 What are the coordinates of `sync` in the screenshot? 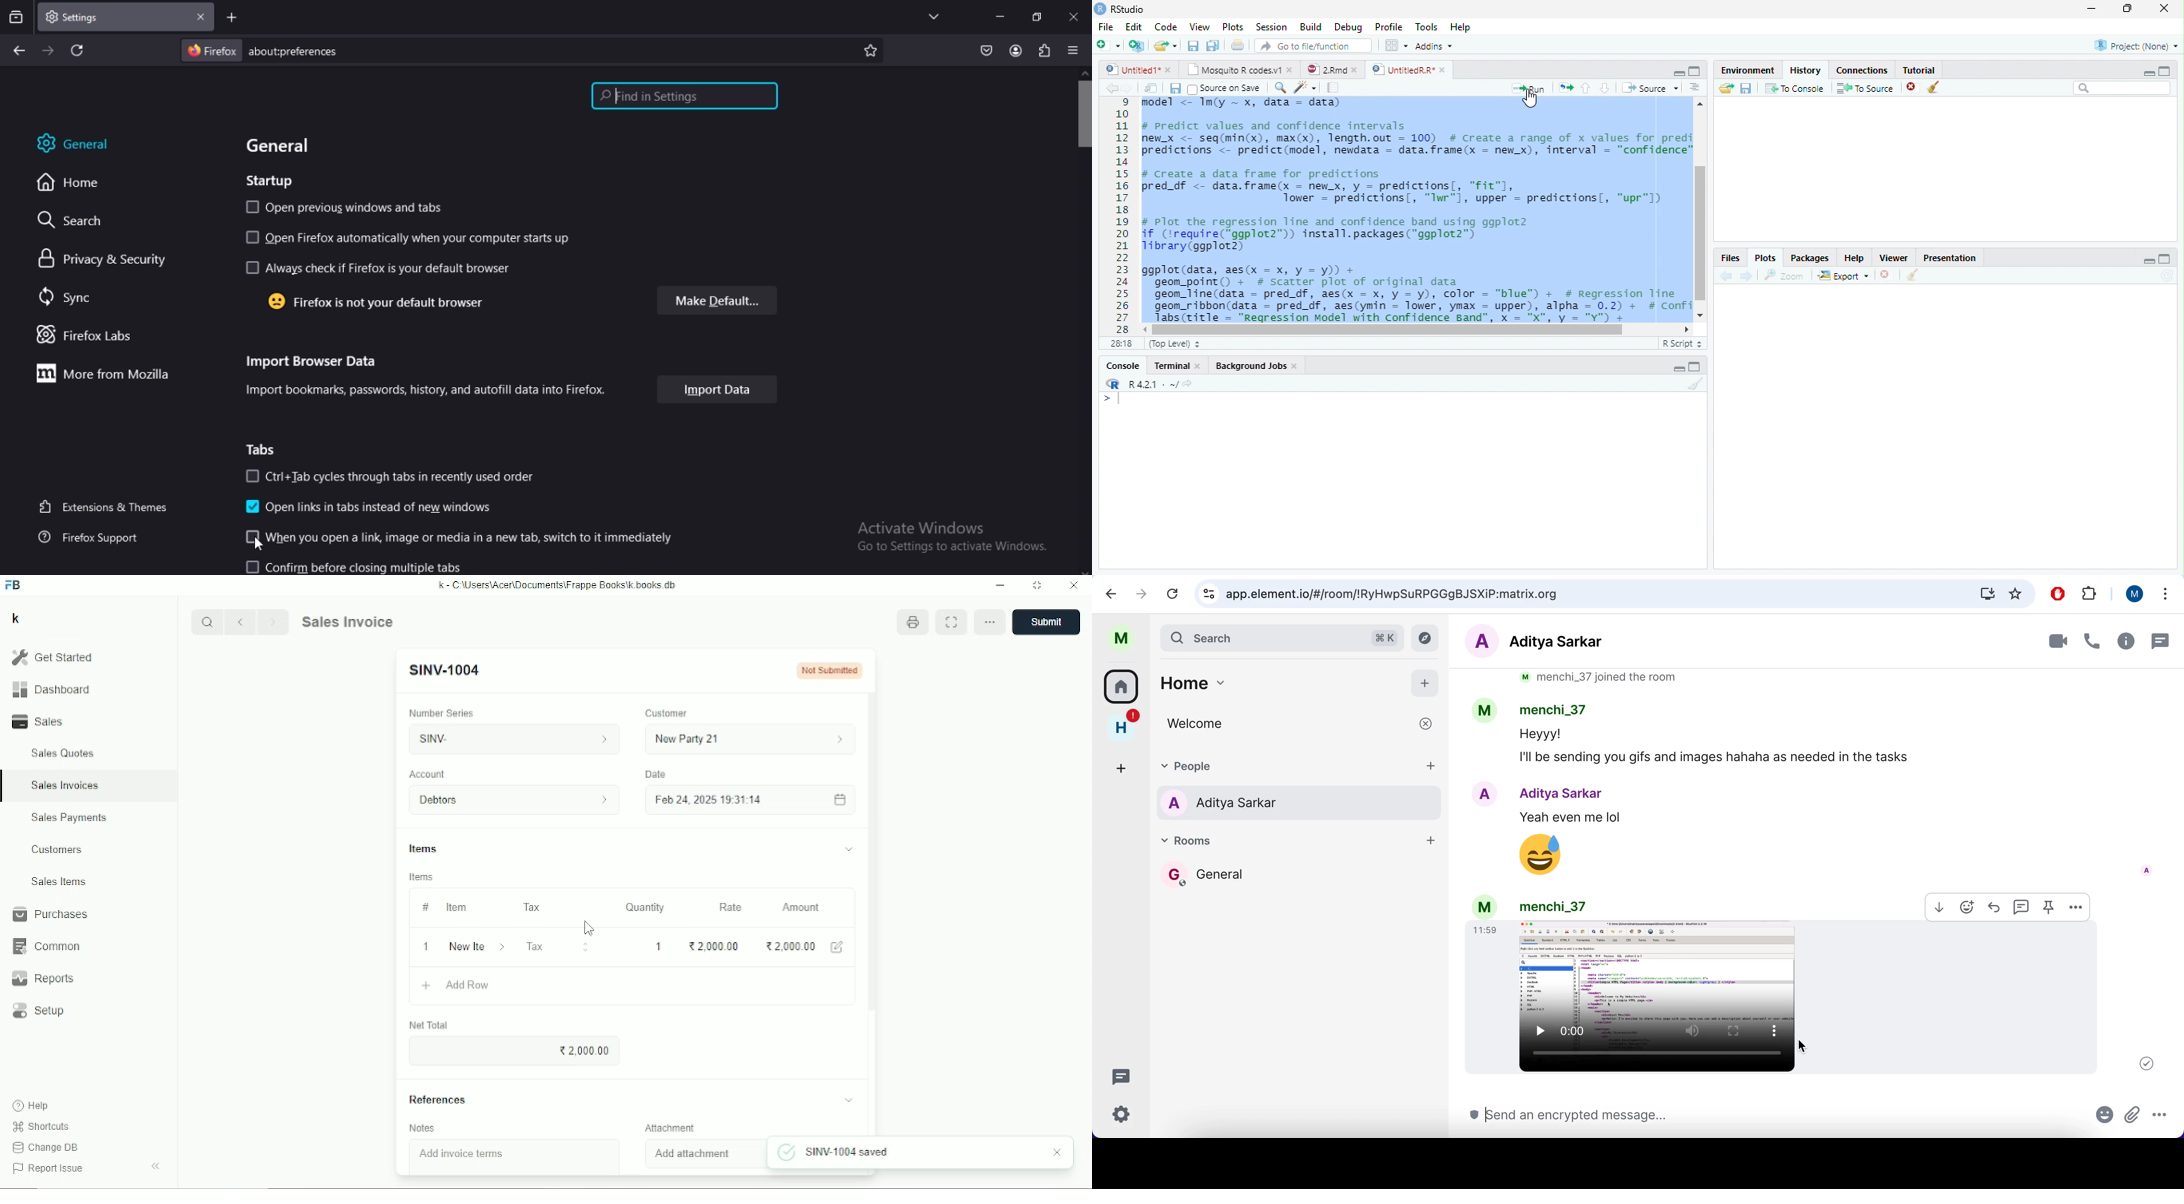 It's located at (66, 297).